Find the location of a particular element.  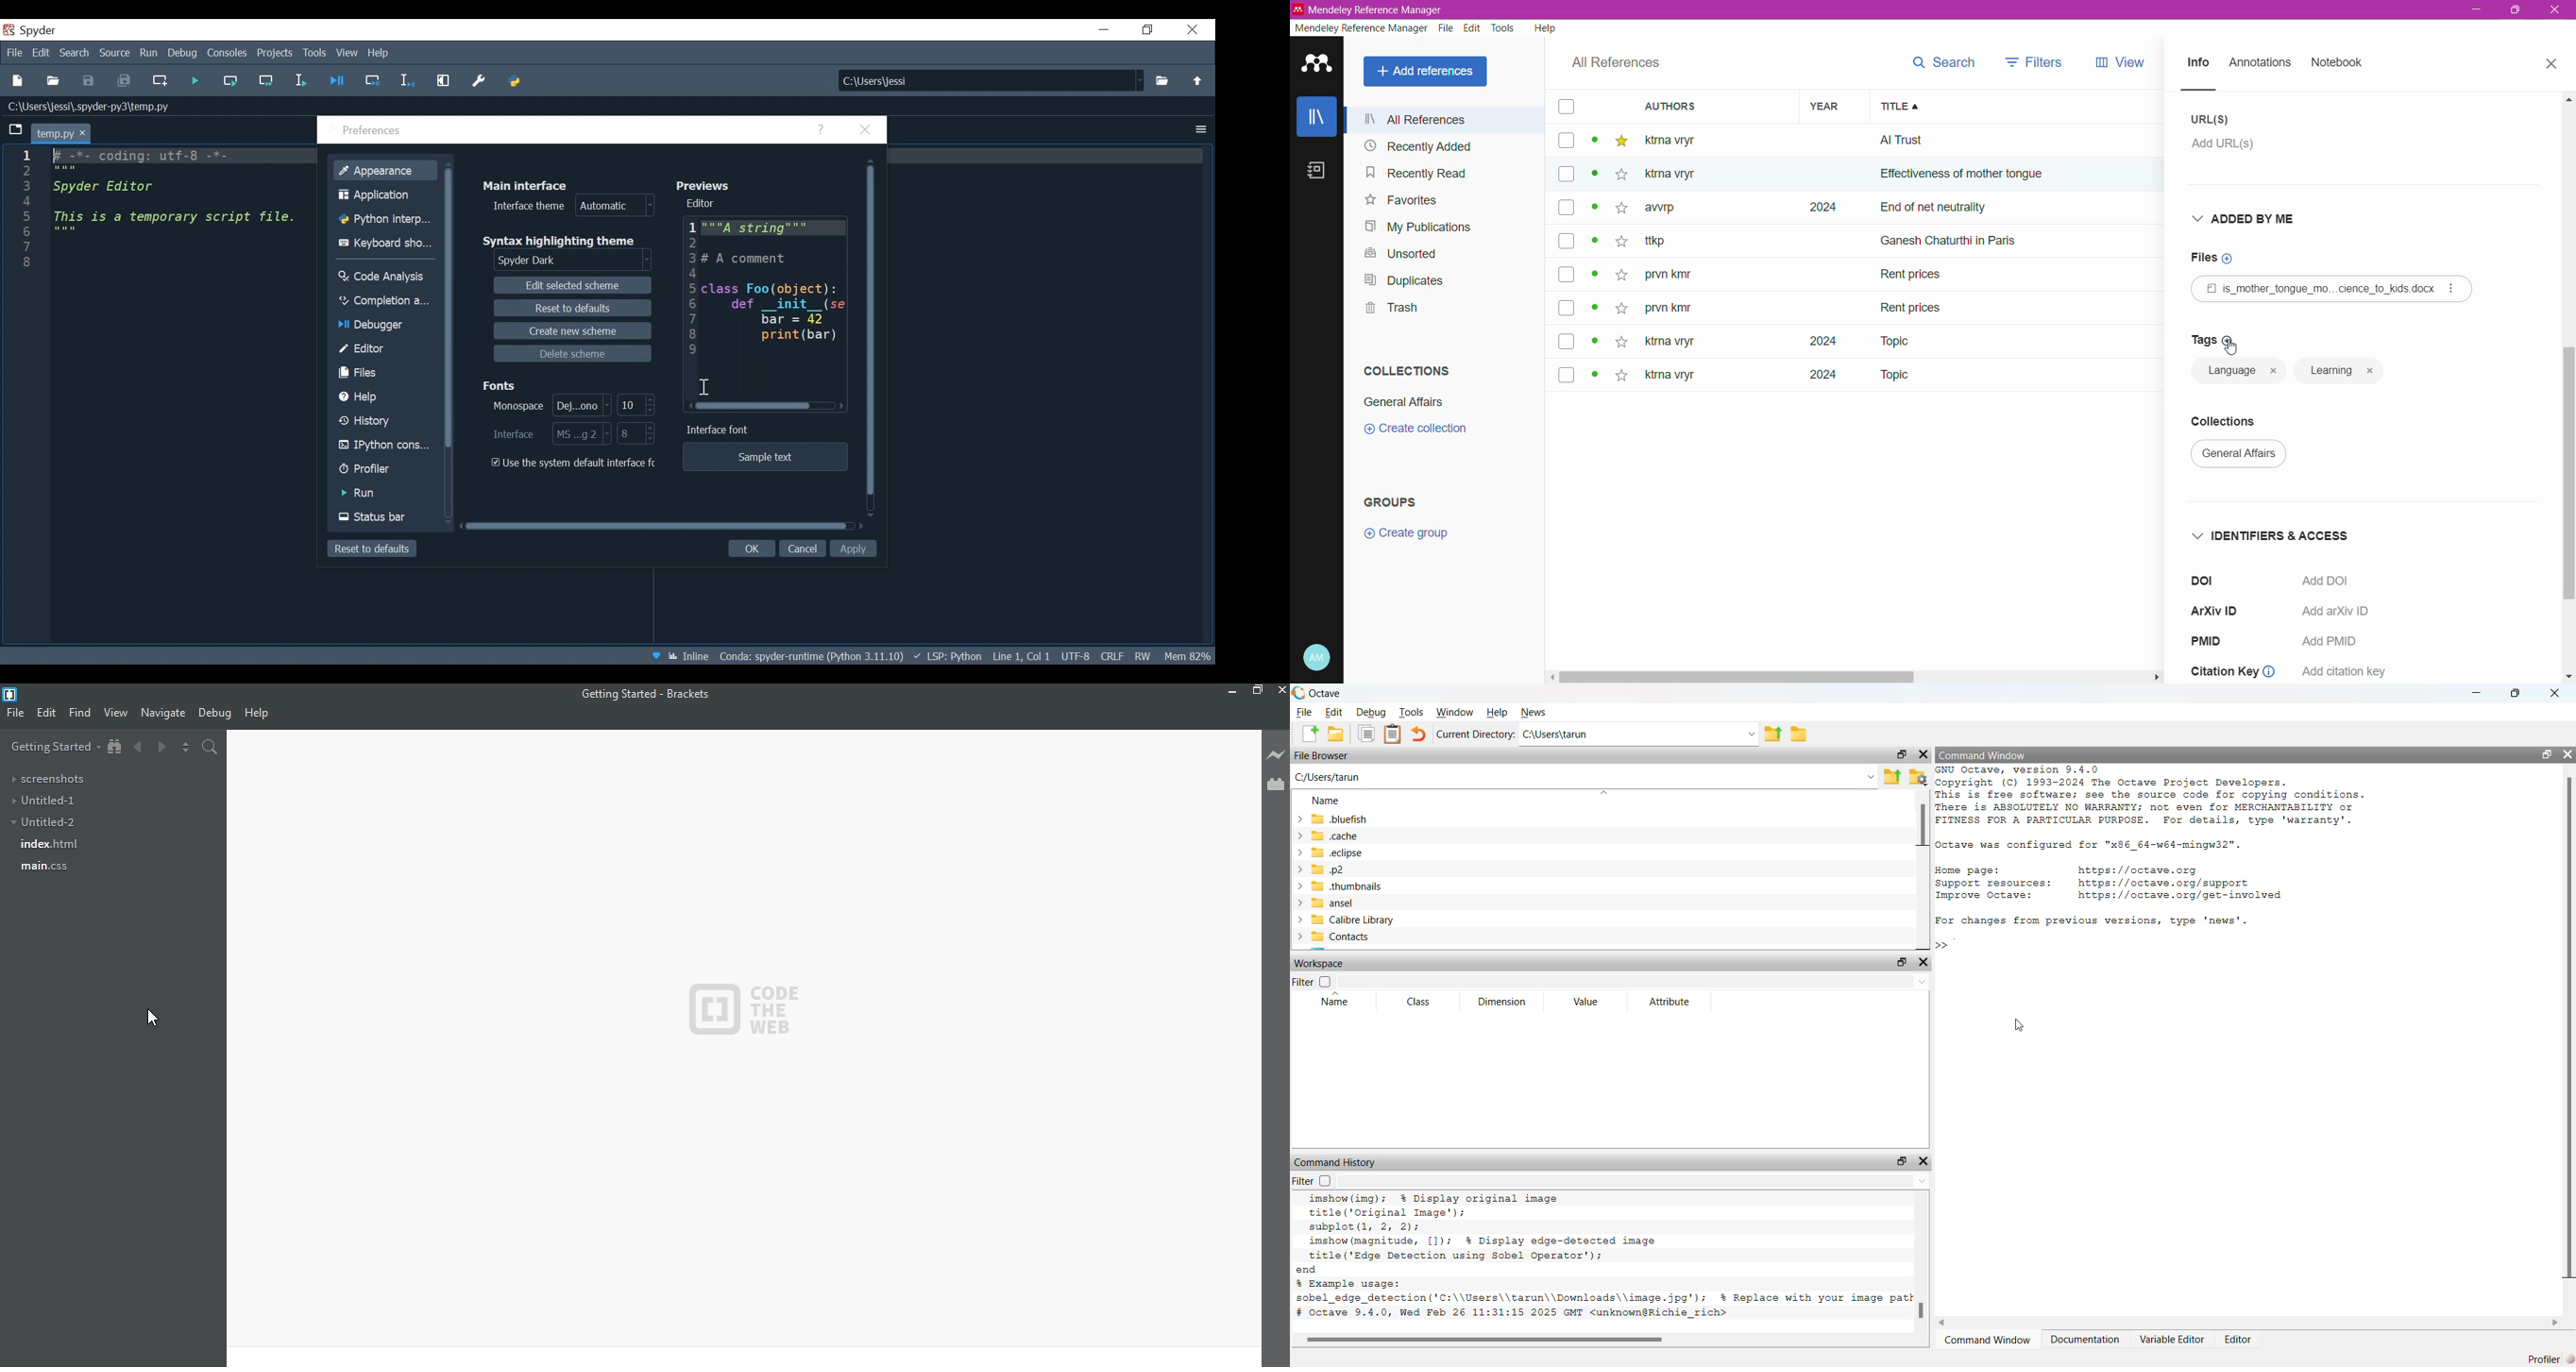

View is located at coordinates (348, 53).